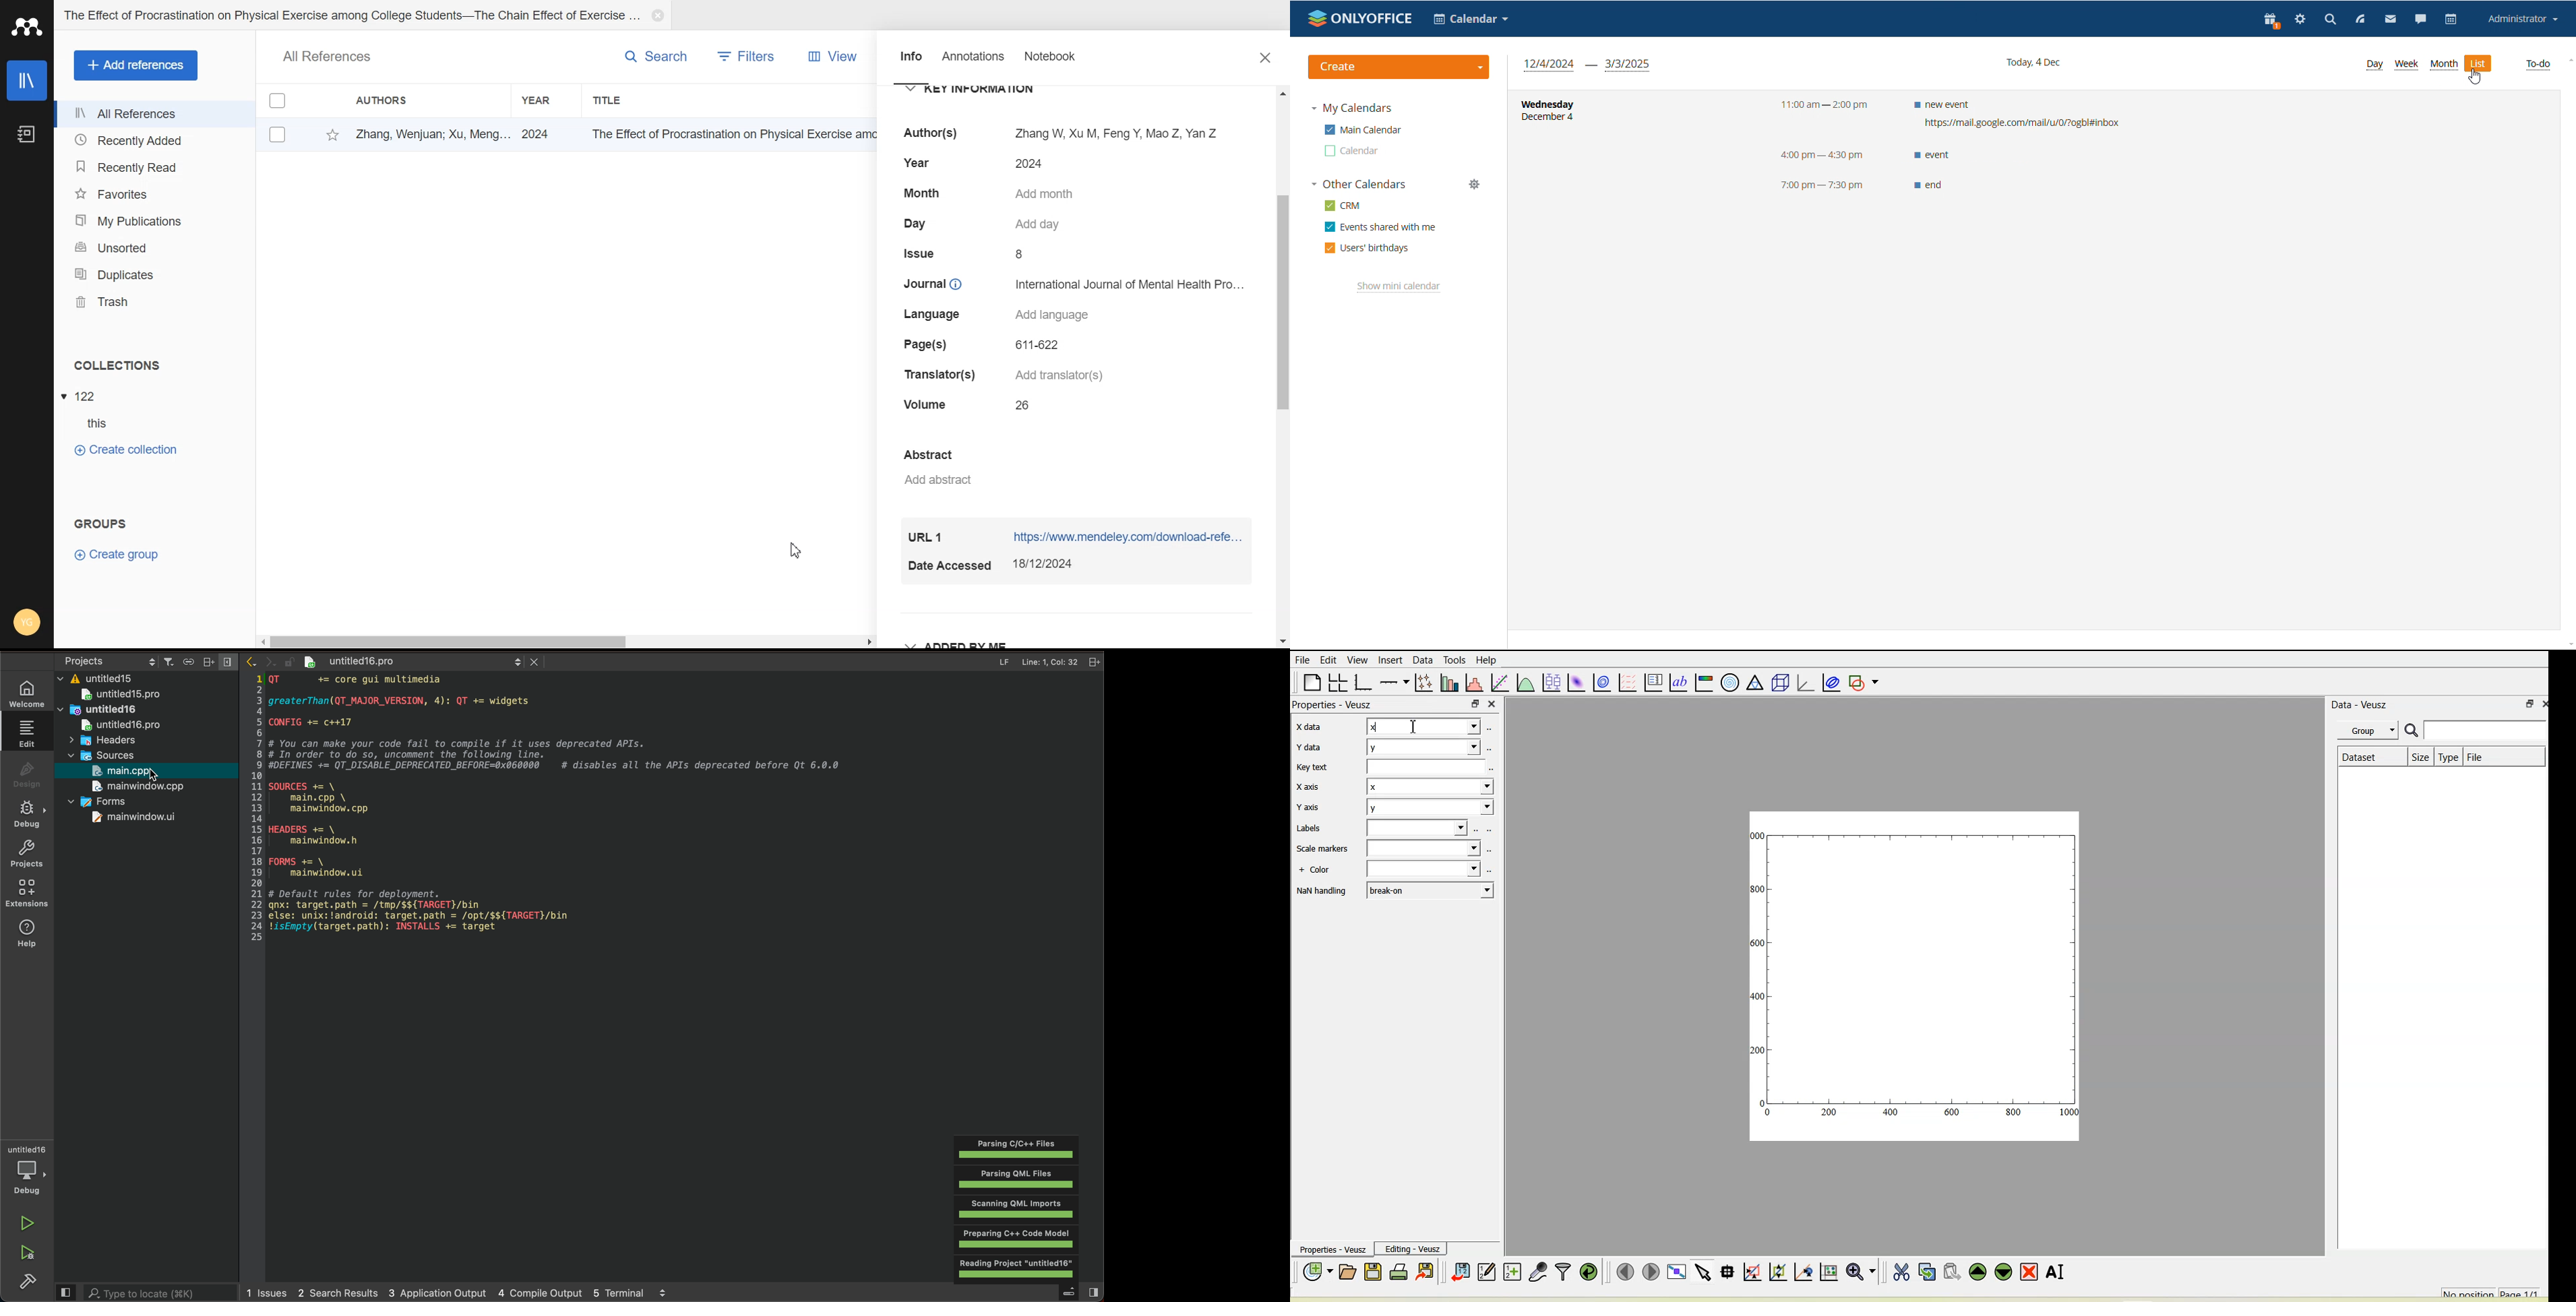 The width and height of the screenshot is (2576, 1316). I want to click on View, so click(1355, 660).